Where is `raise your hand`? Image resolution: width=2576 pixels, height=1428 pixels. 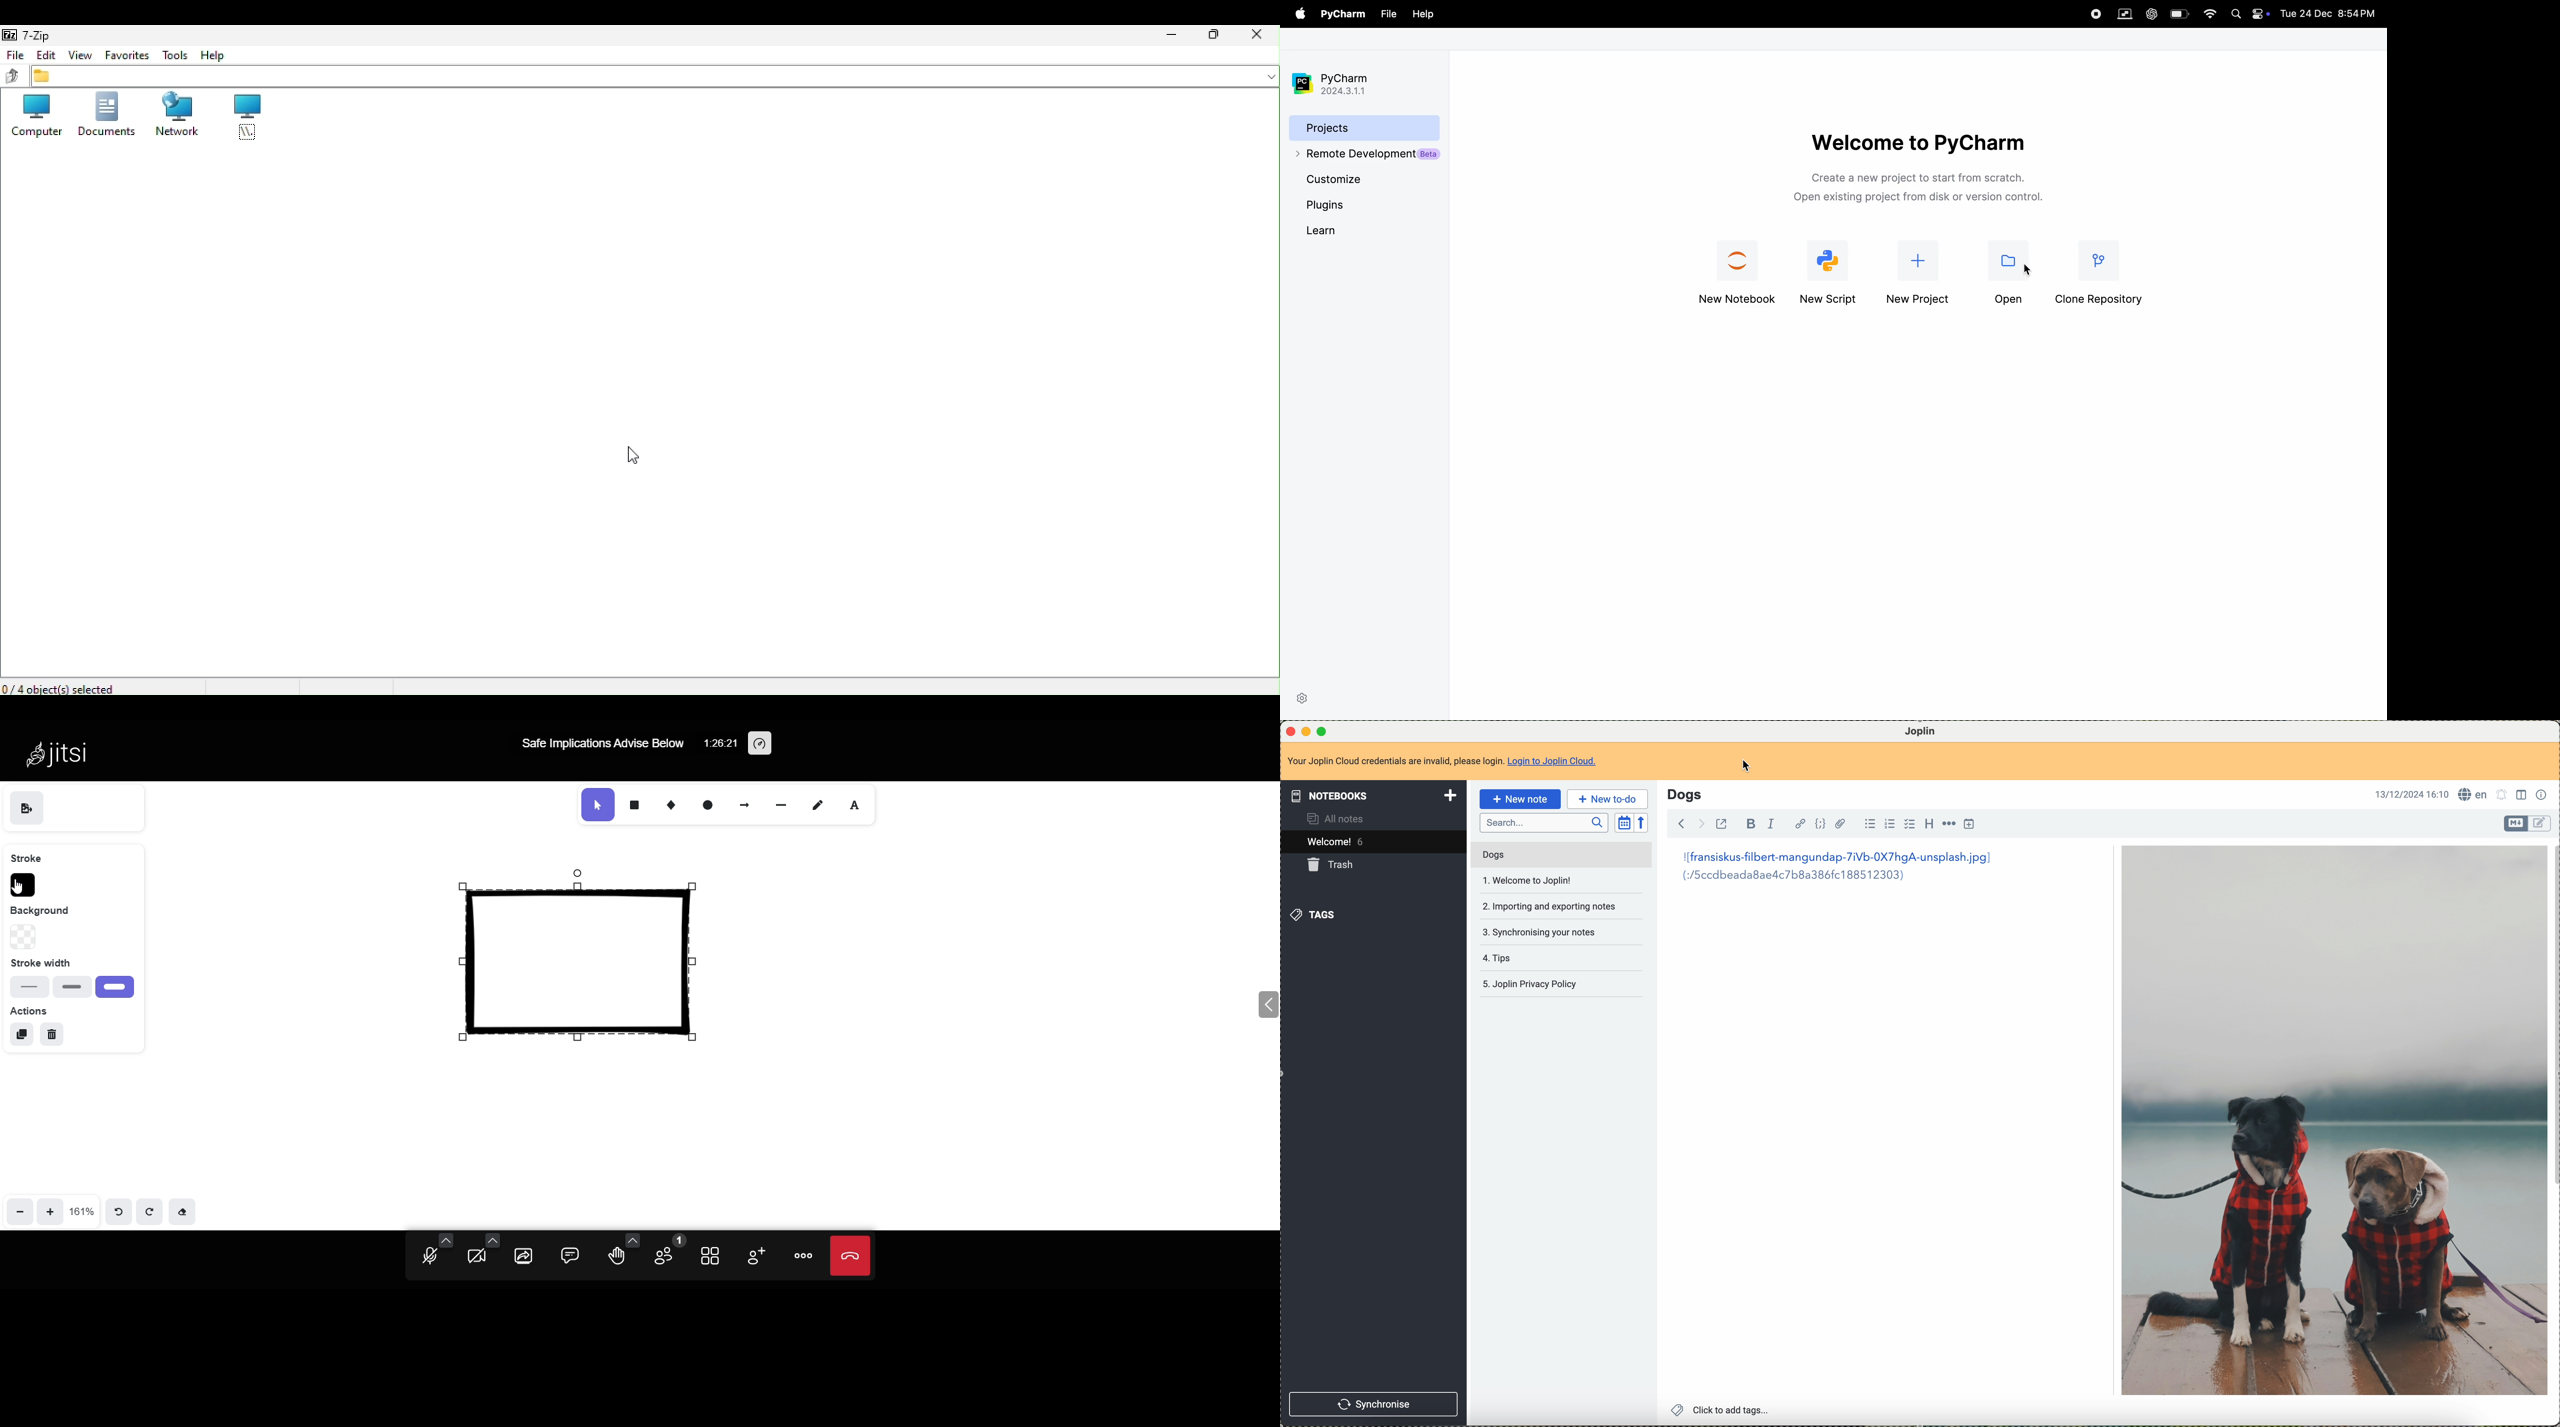 raise your hand is located at coordinates (617, 1259).